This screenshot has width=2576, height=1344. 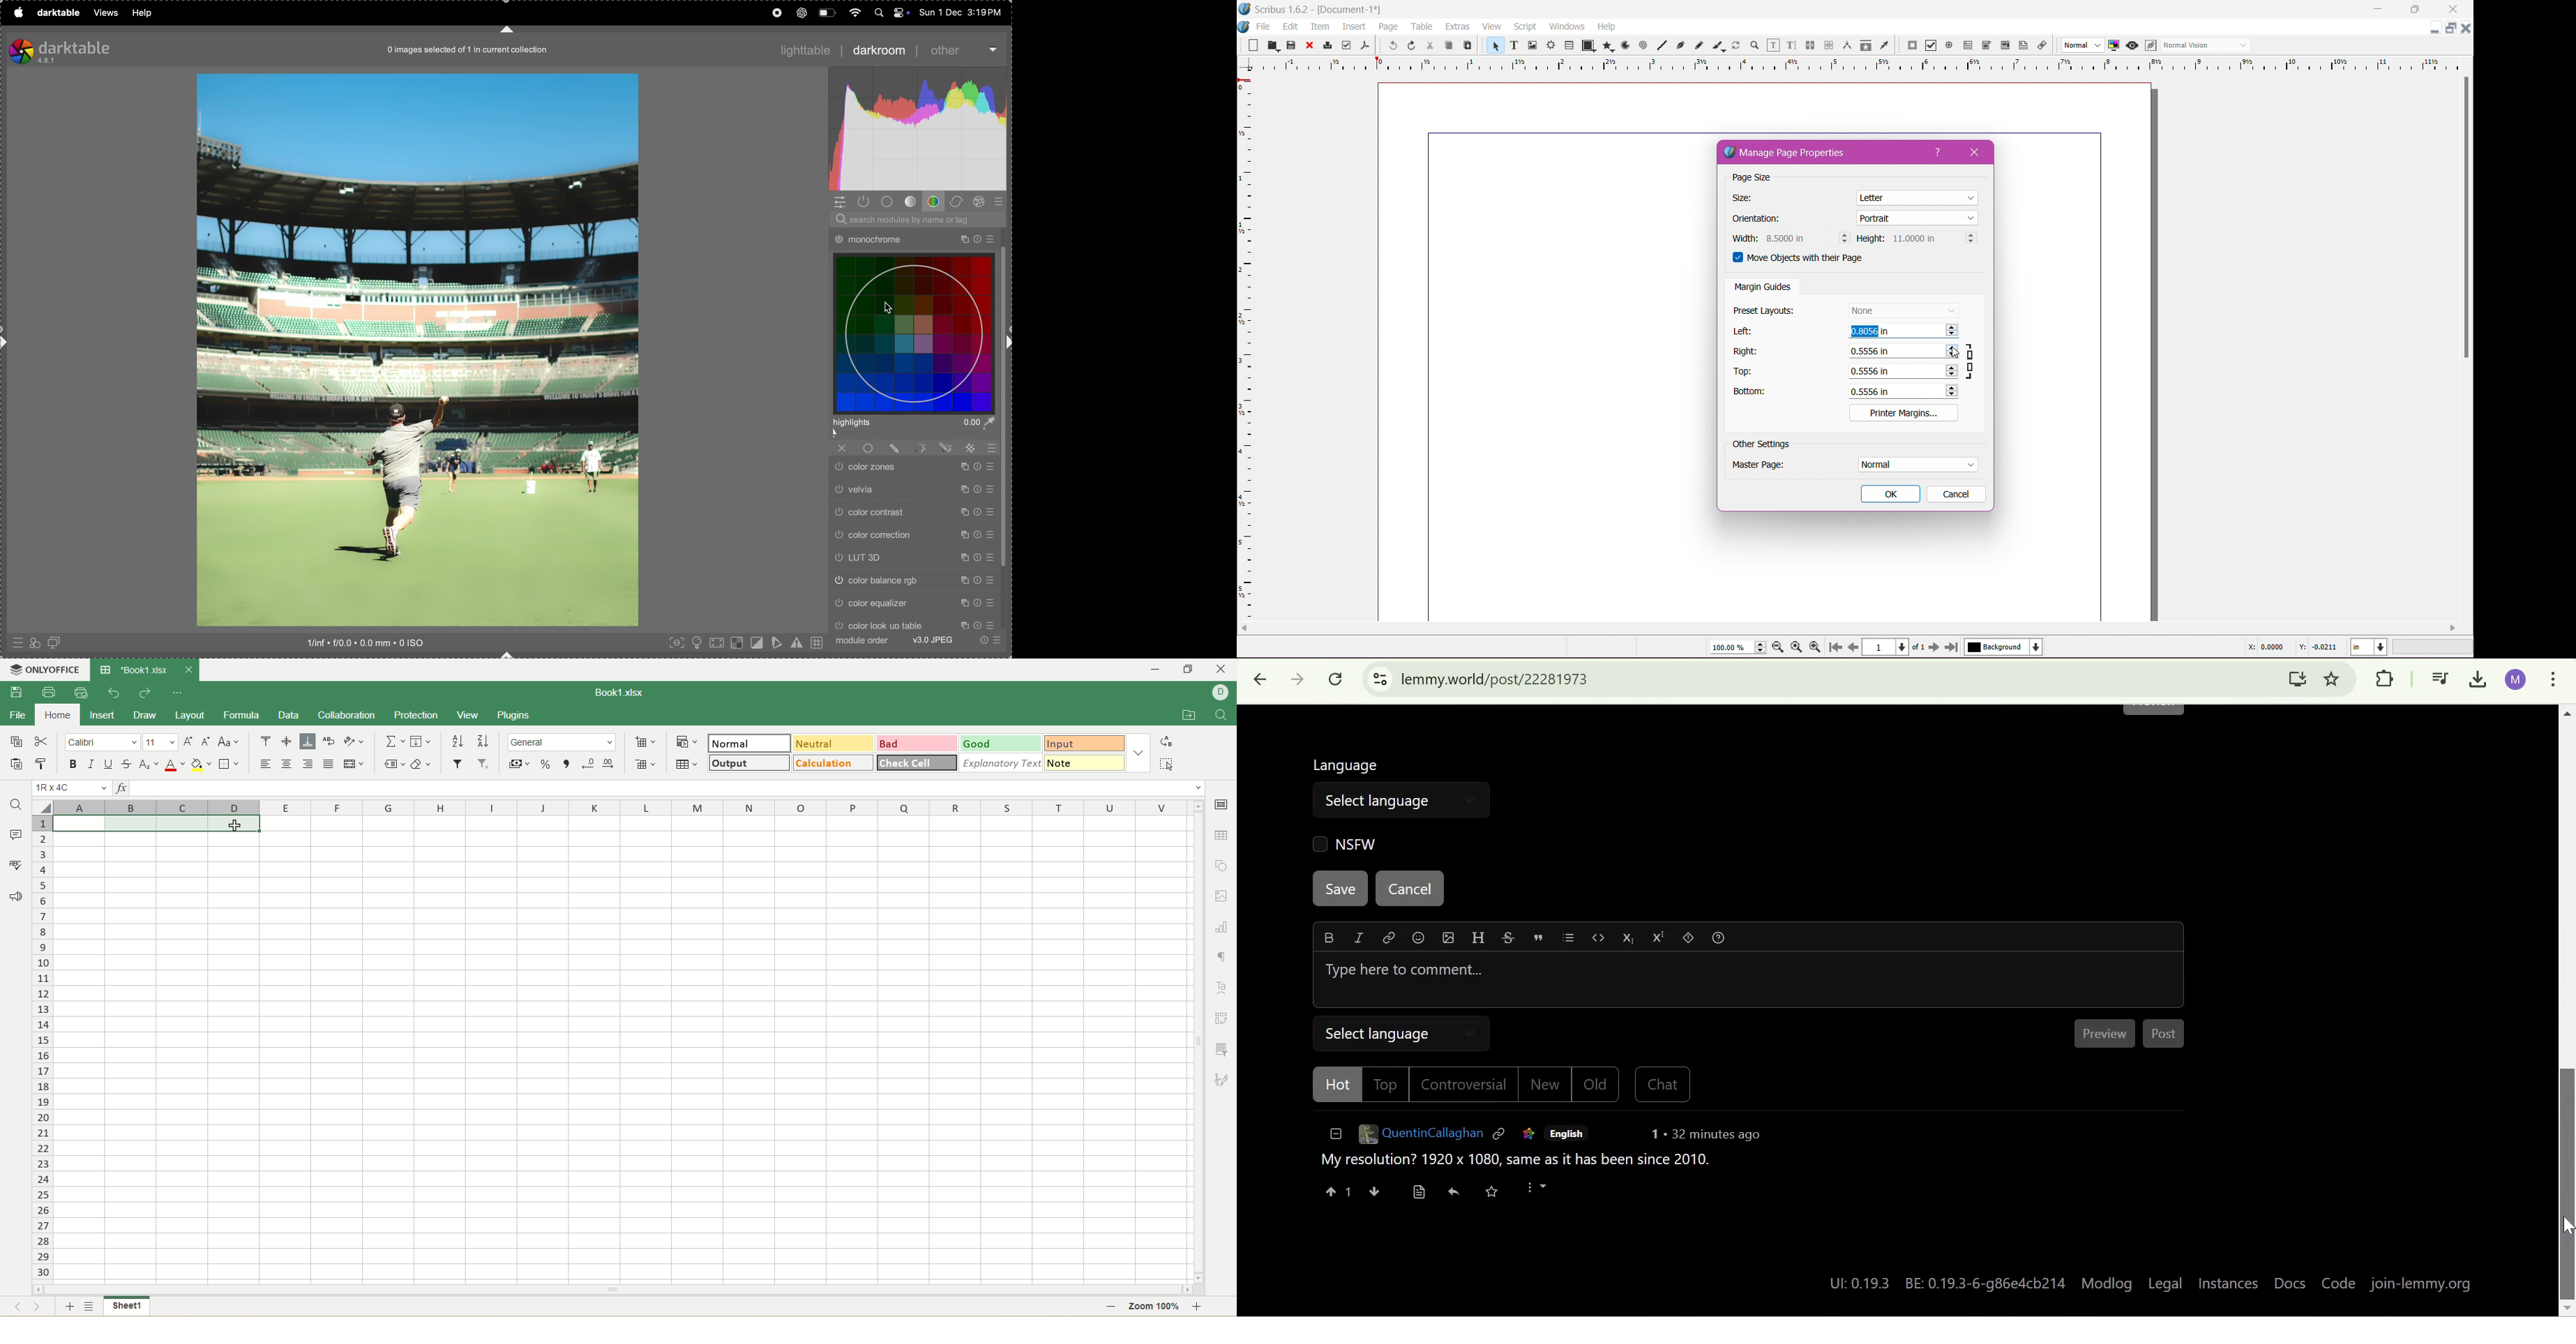 What do you see at coordinates (81, 693) in the screenshot?
I see `quick print` at bounding box center [81, 693].